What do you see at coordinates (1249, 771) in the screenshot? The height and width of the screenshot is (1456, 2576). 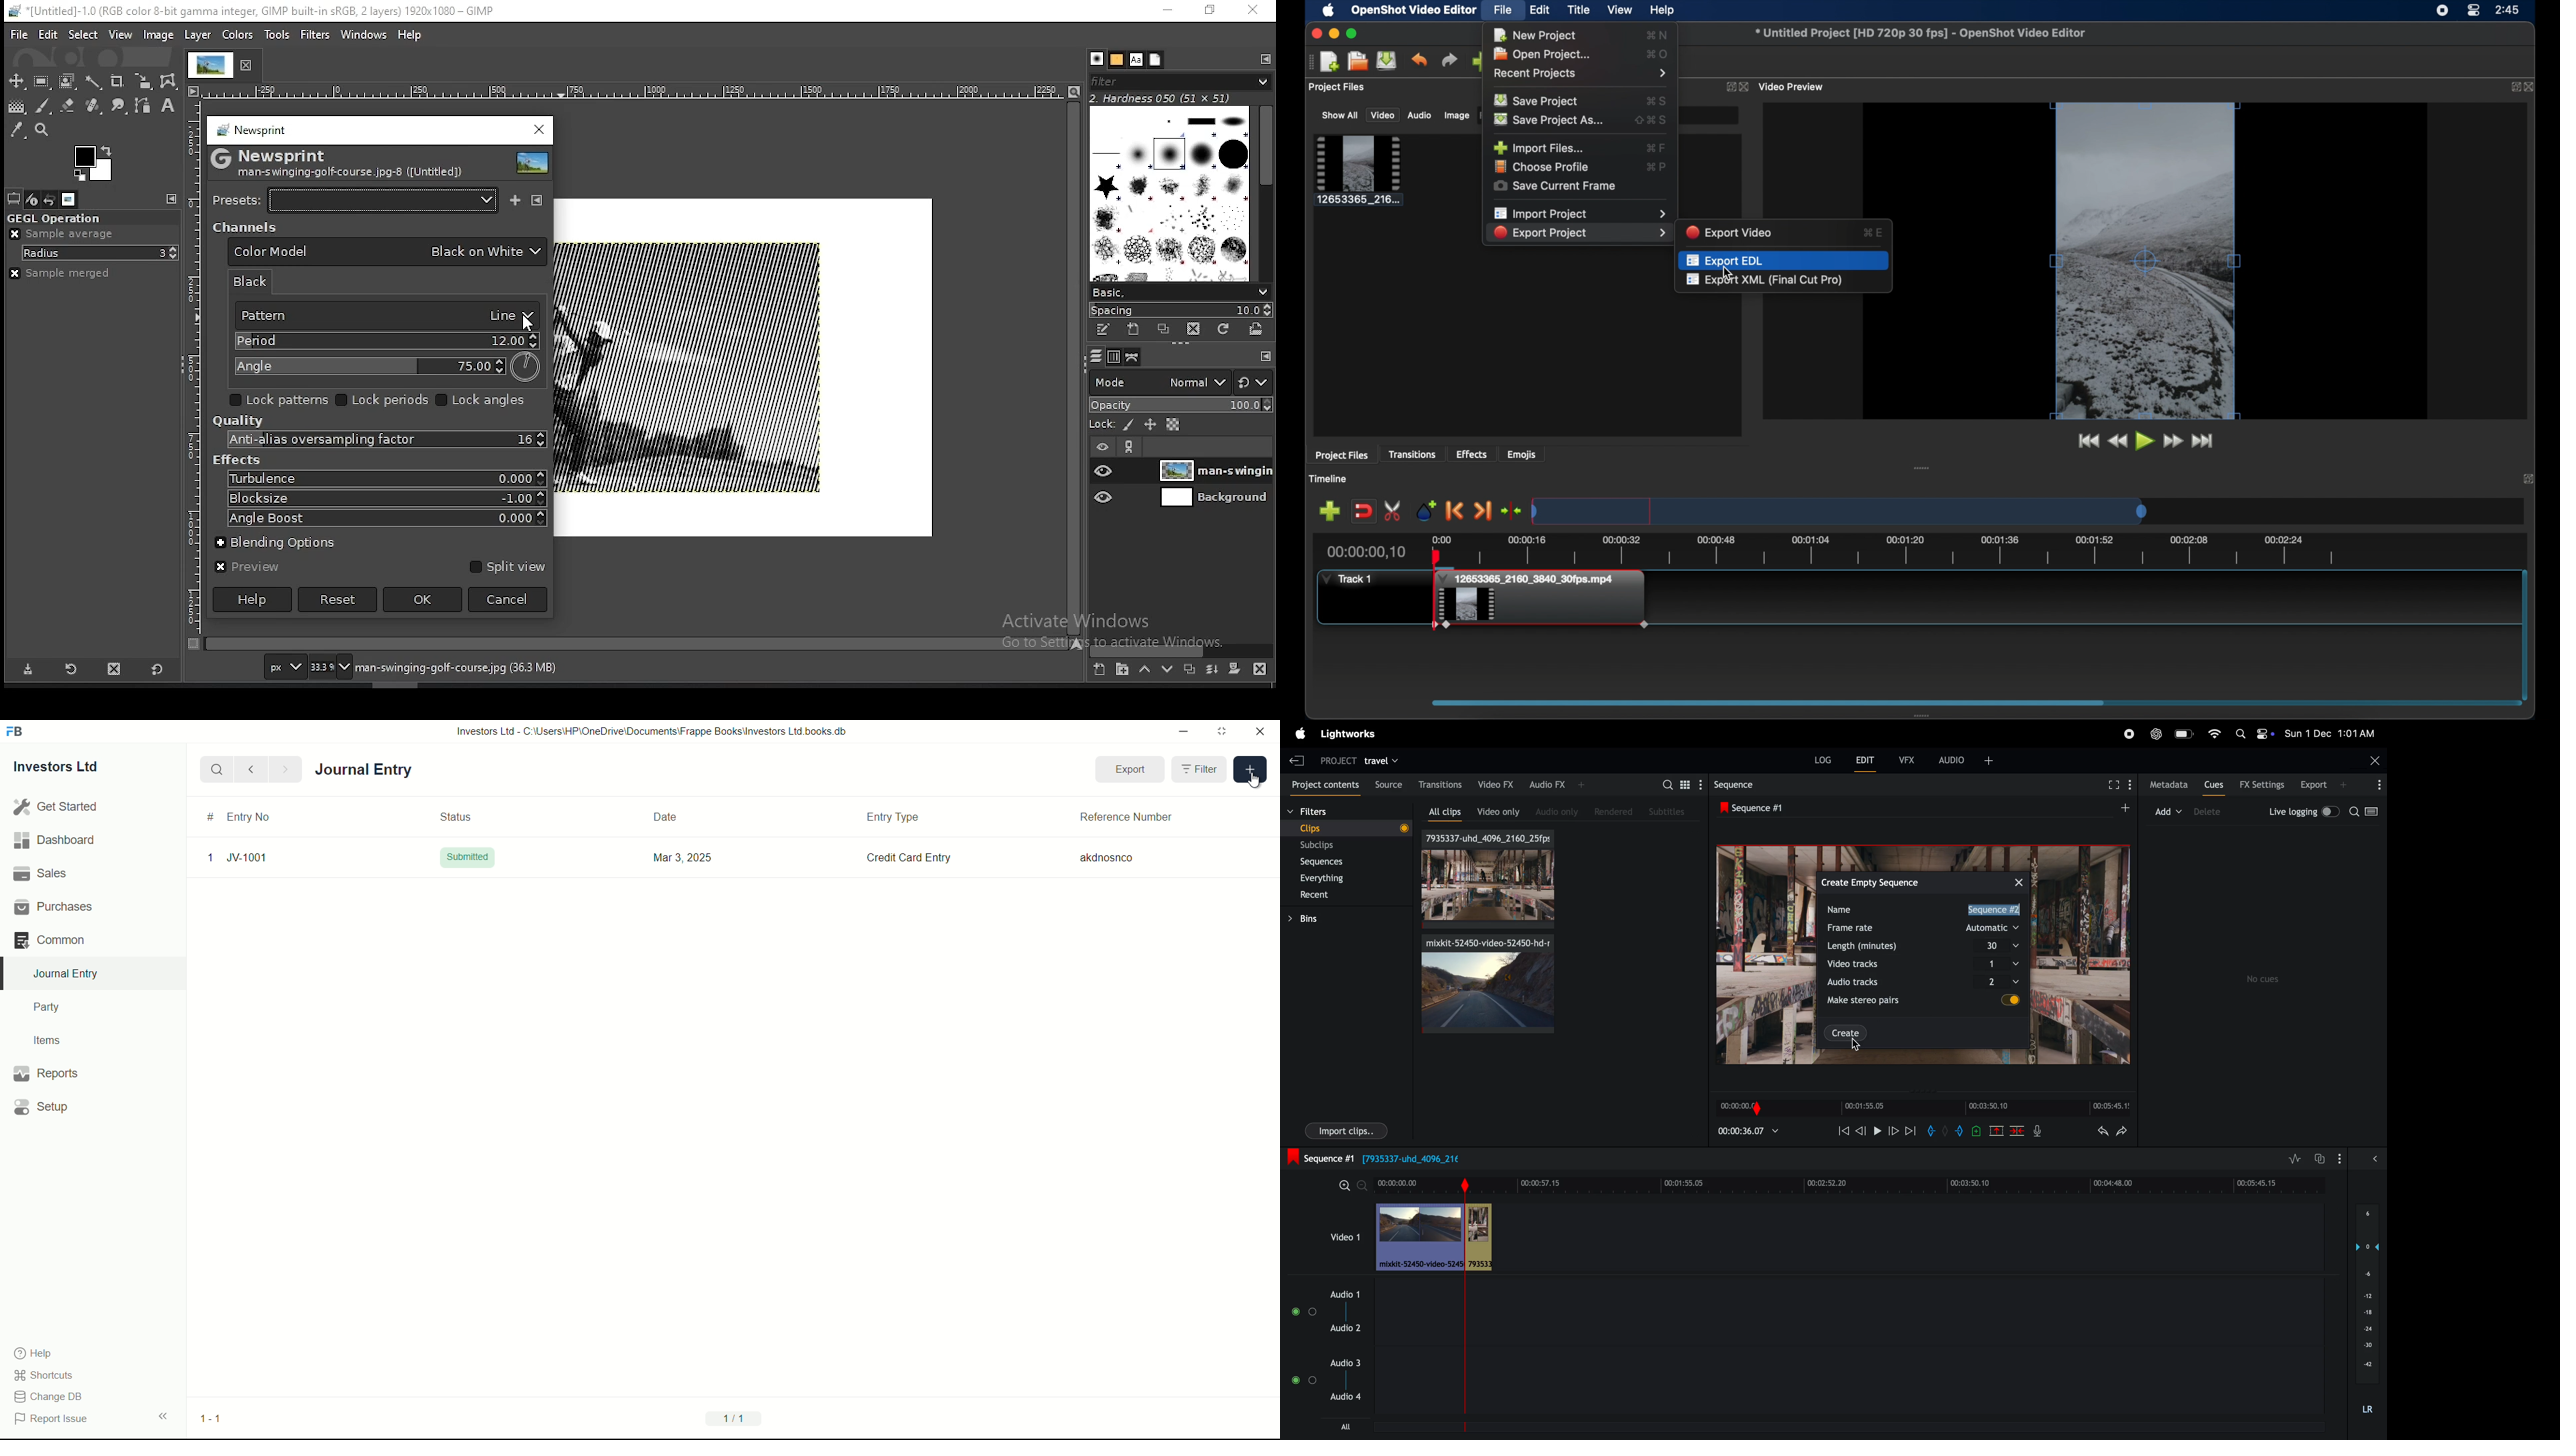 I see `add` at bounding box center [1249, 771].